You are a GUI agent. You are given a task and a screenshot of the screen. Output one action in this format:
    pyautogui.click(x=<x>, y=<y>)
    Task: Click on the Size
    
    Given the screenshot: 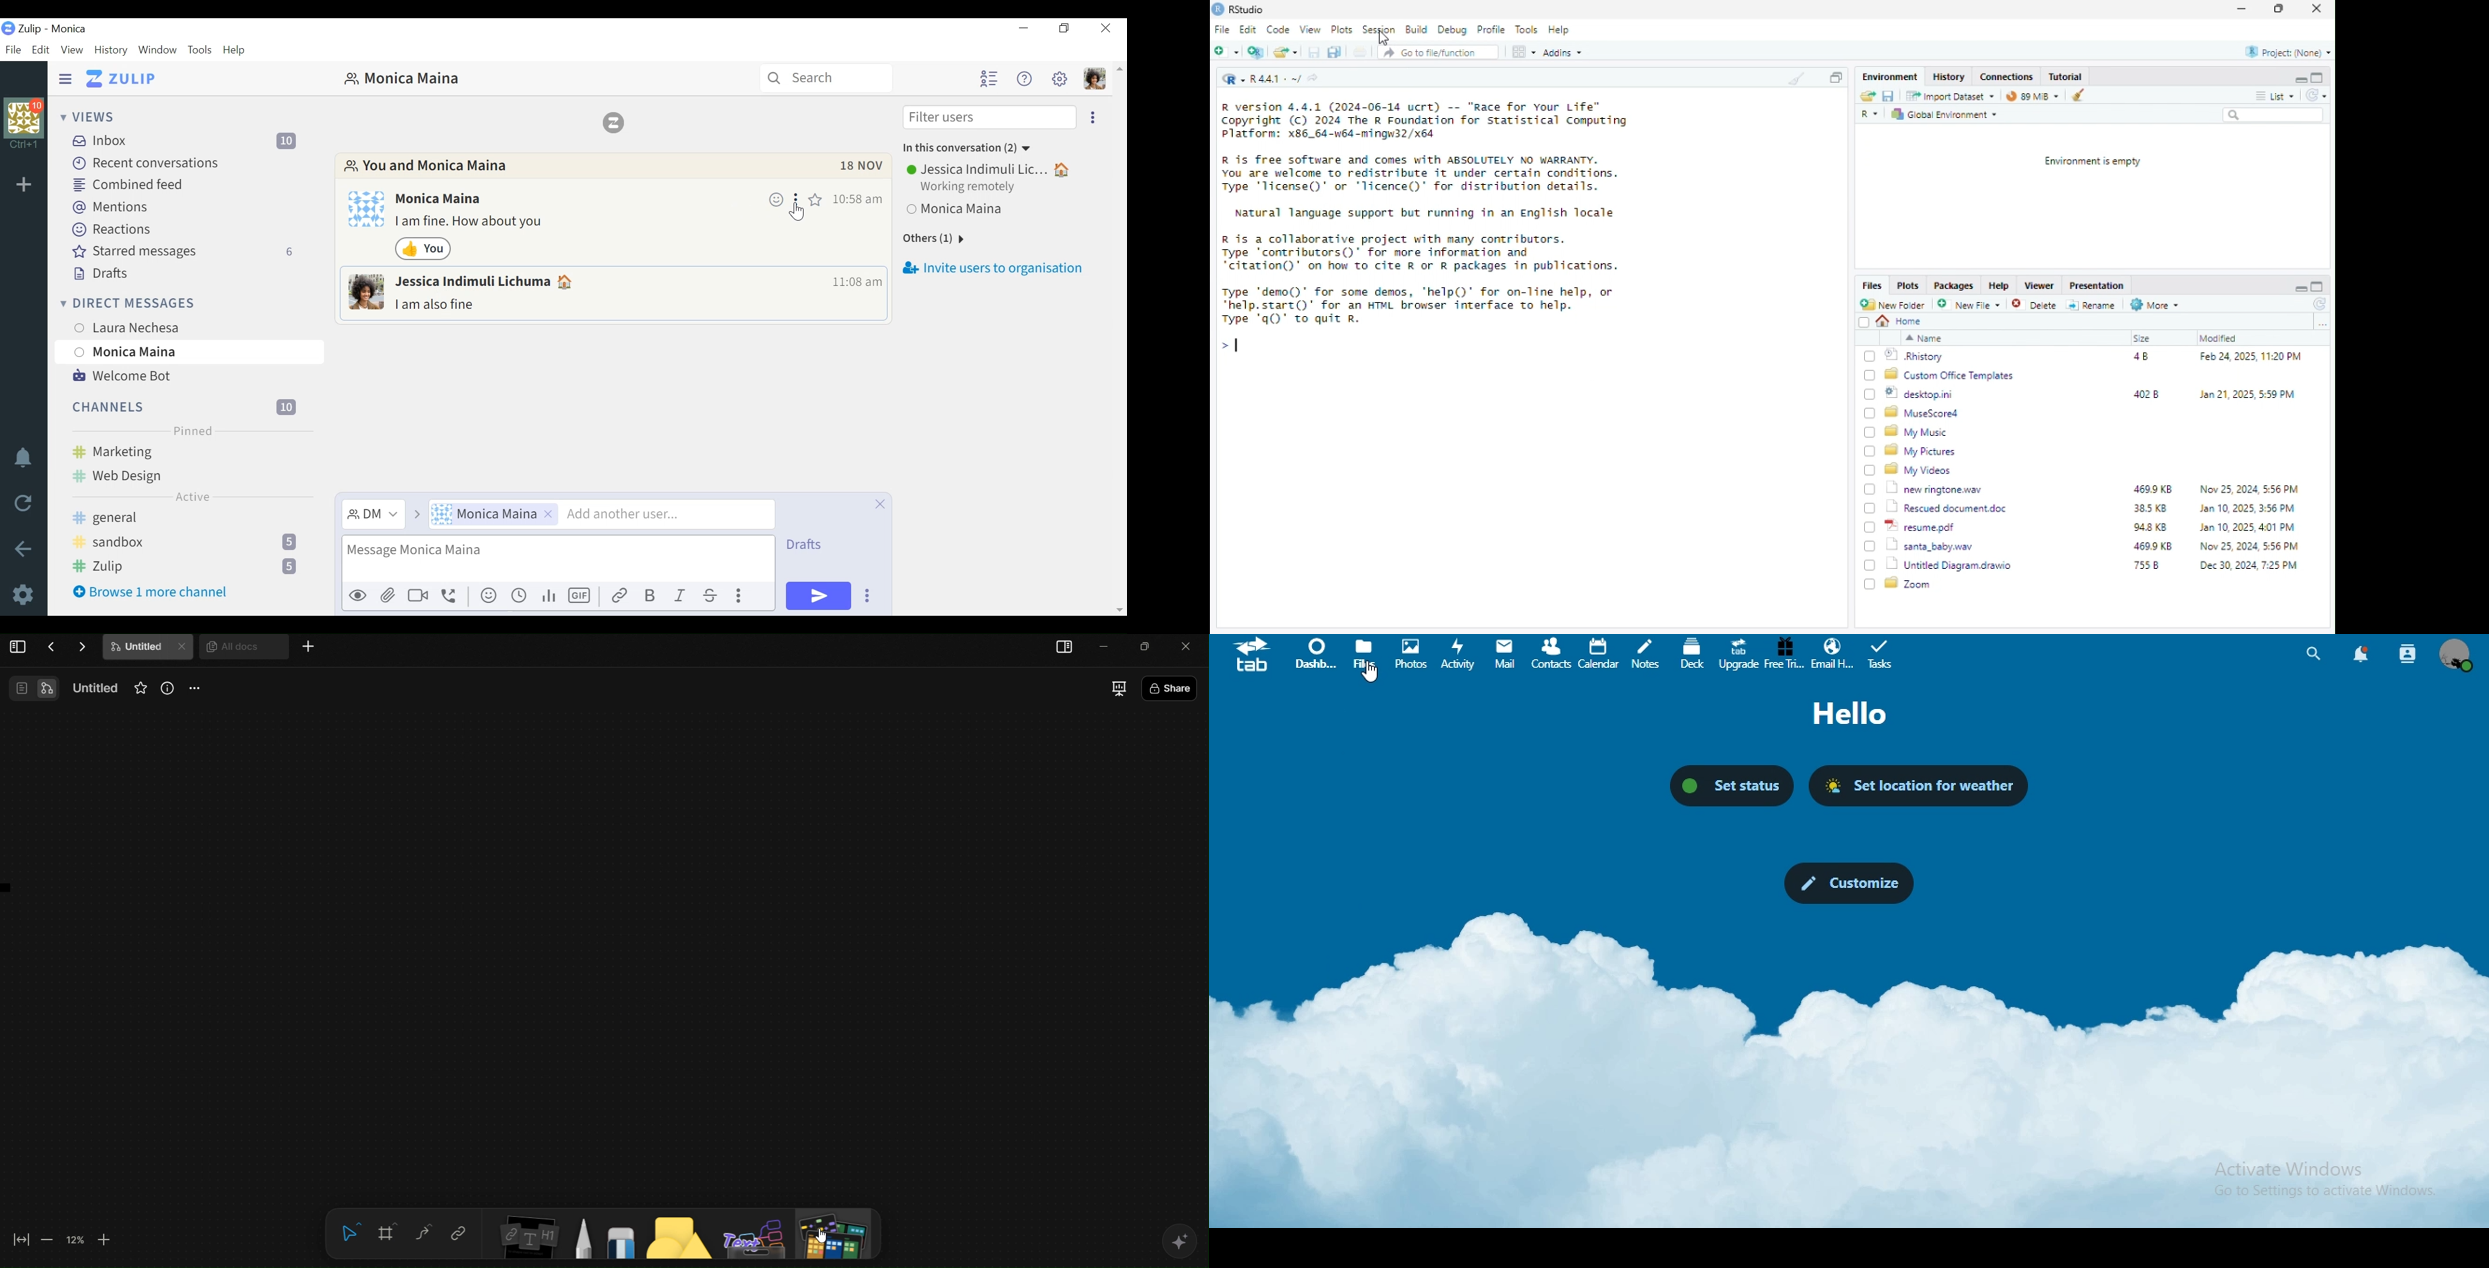 What is the action you would take?
    pyautogui.click(x=2143, y=338)
    